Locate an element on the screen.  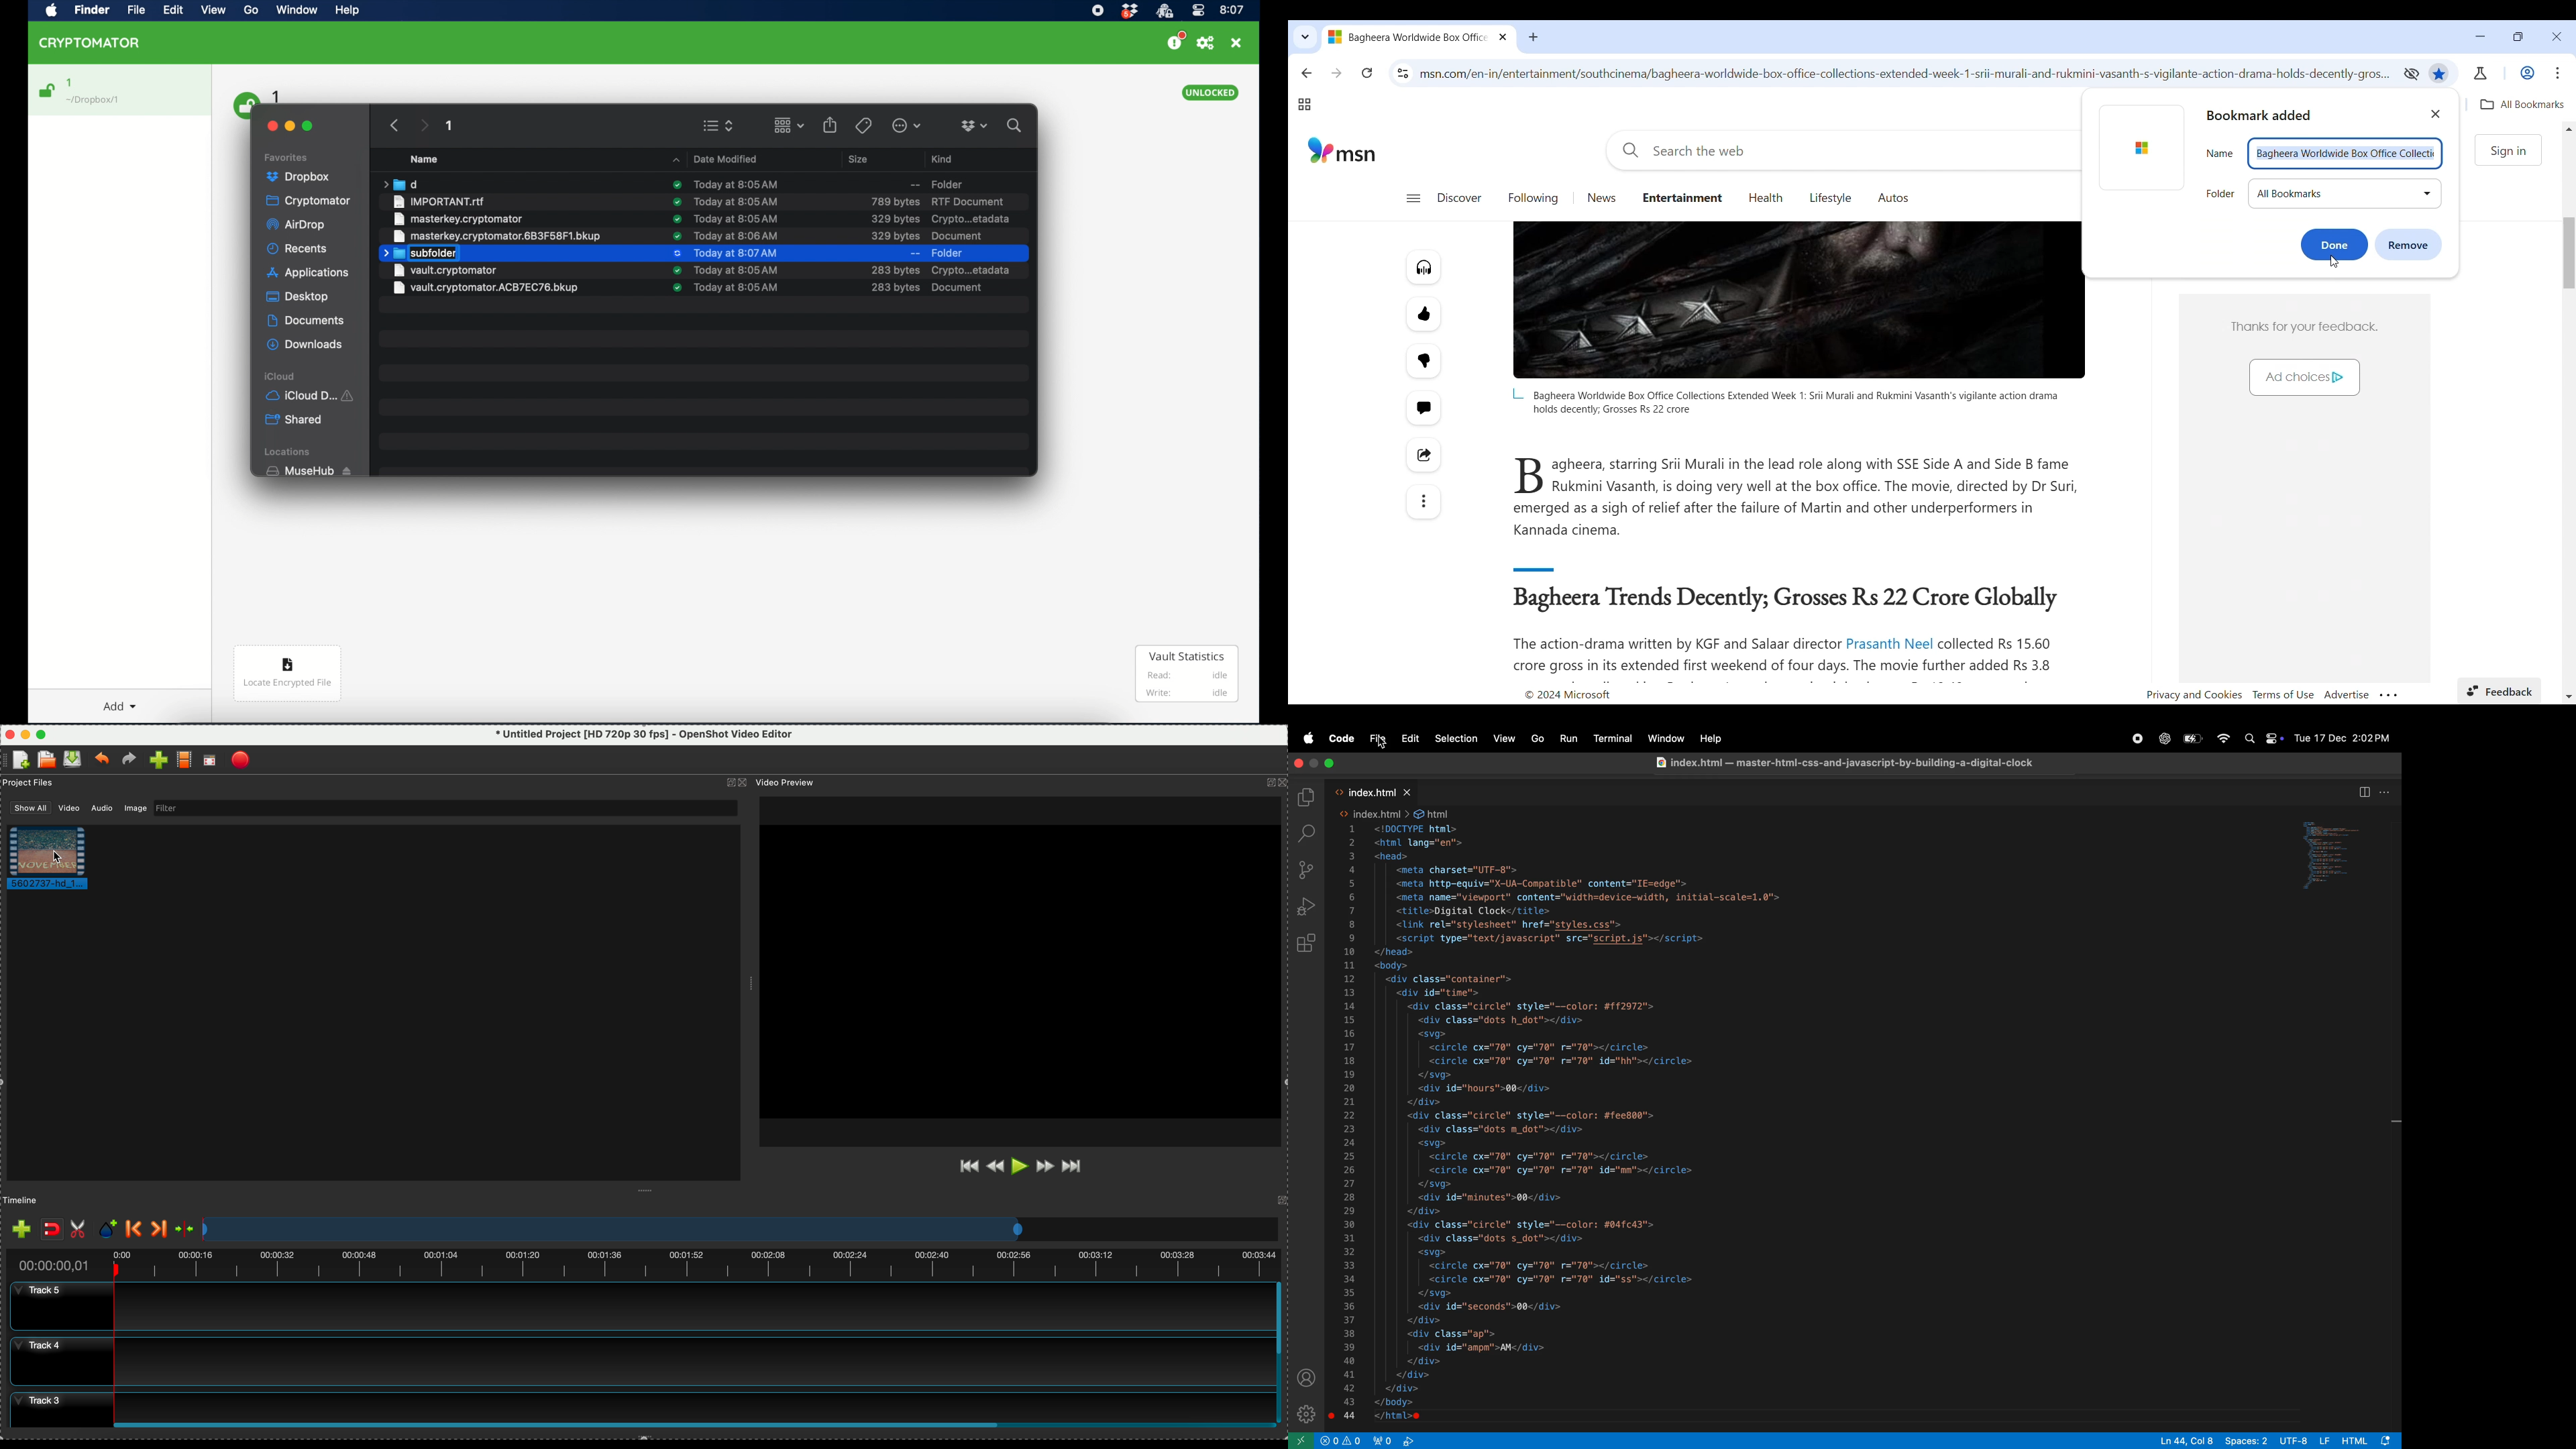
desktop is located at coordinates (297, 297).